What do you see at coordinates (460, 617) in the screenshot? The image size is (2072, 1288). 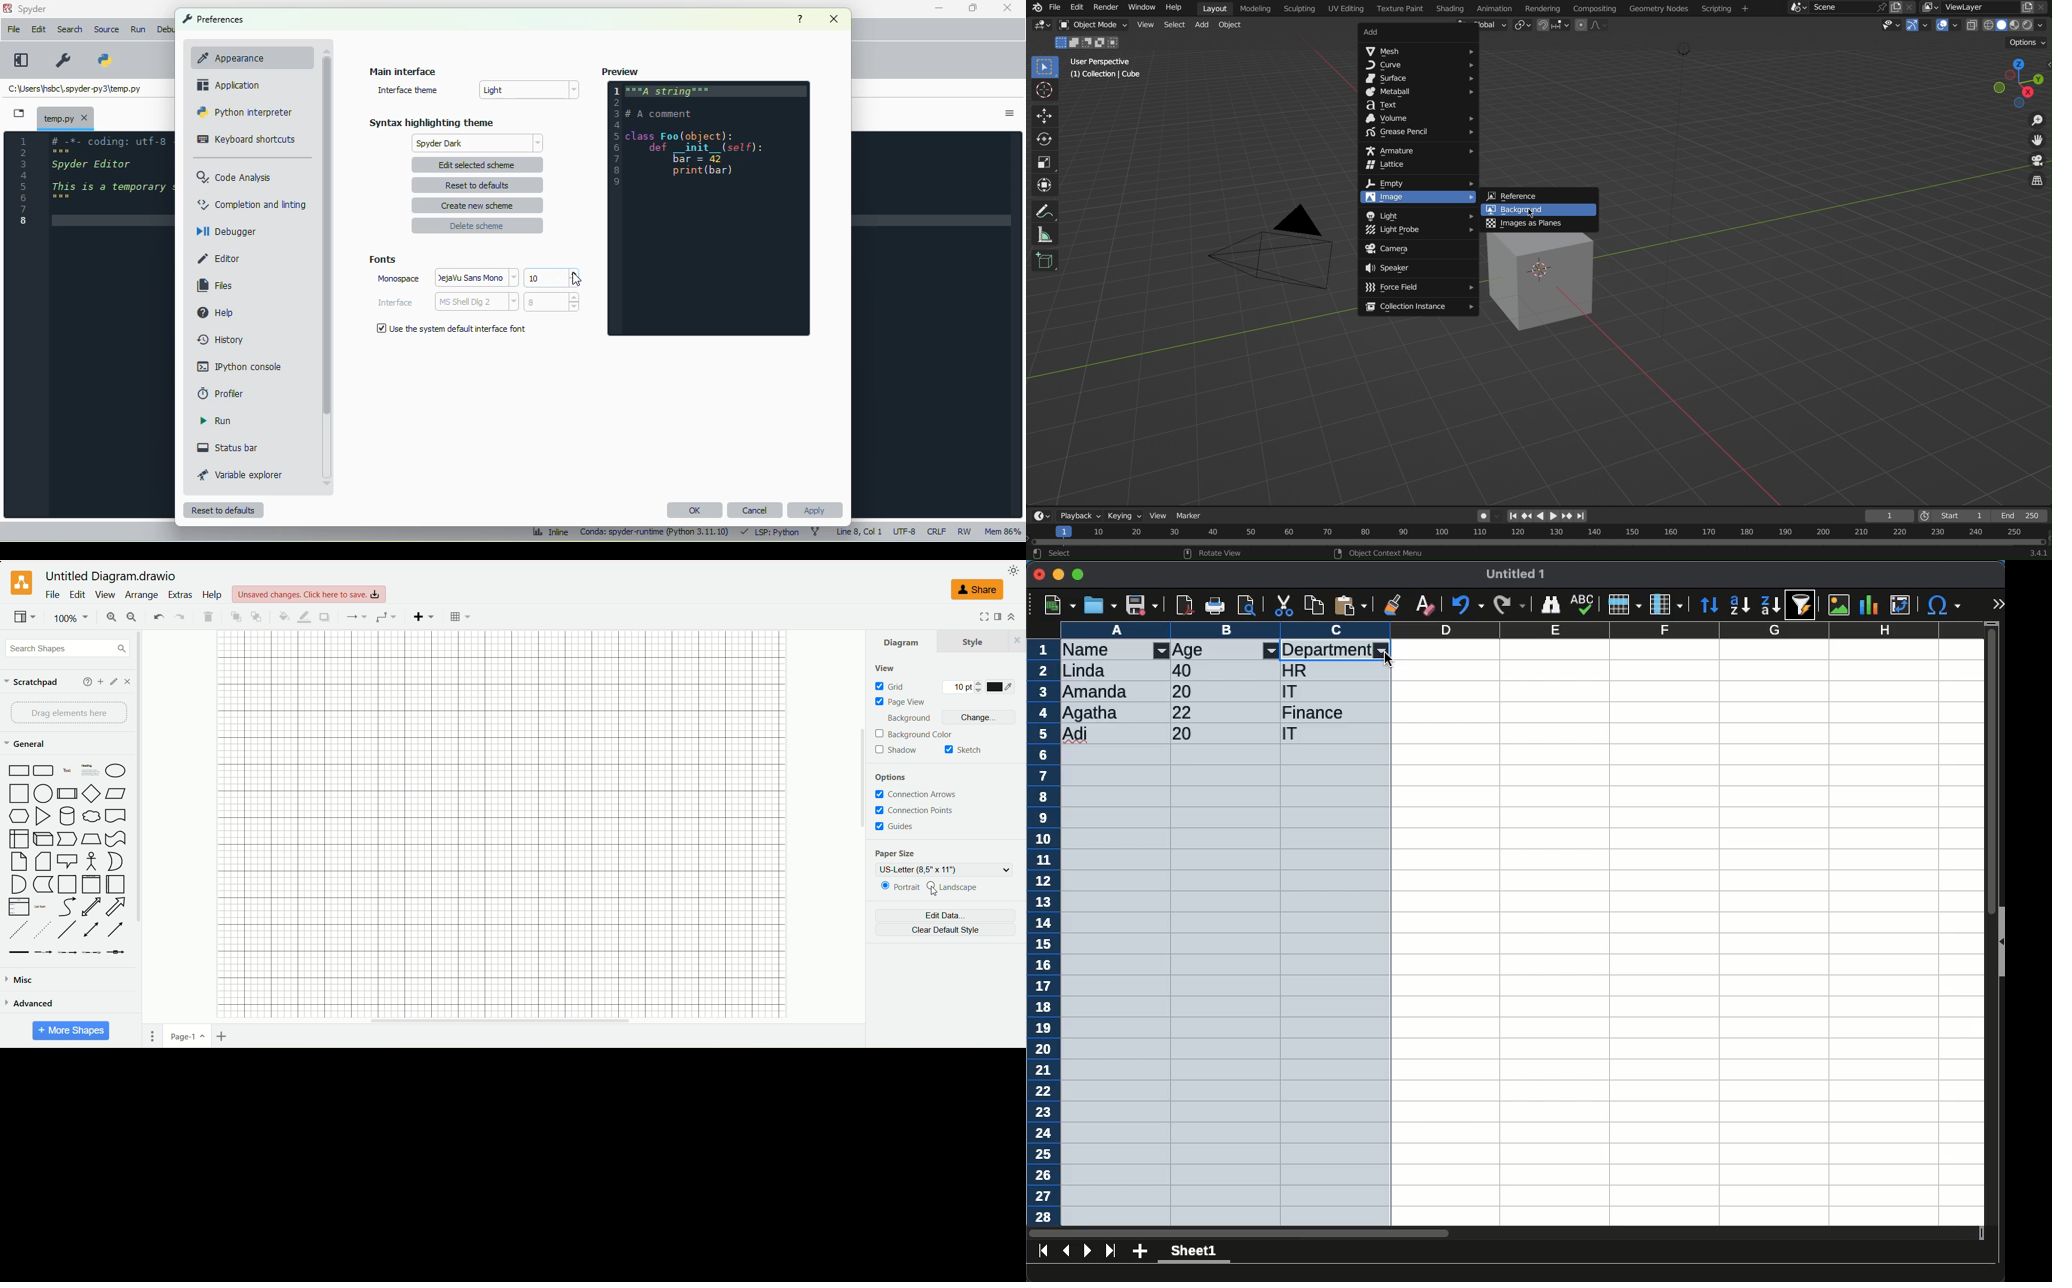 I see `Table` at bounding box center [460, 617].